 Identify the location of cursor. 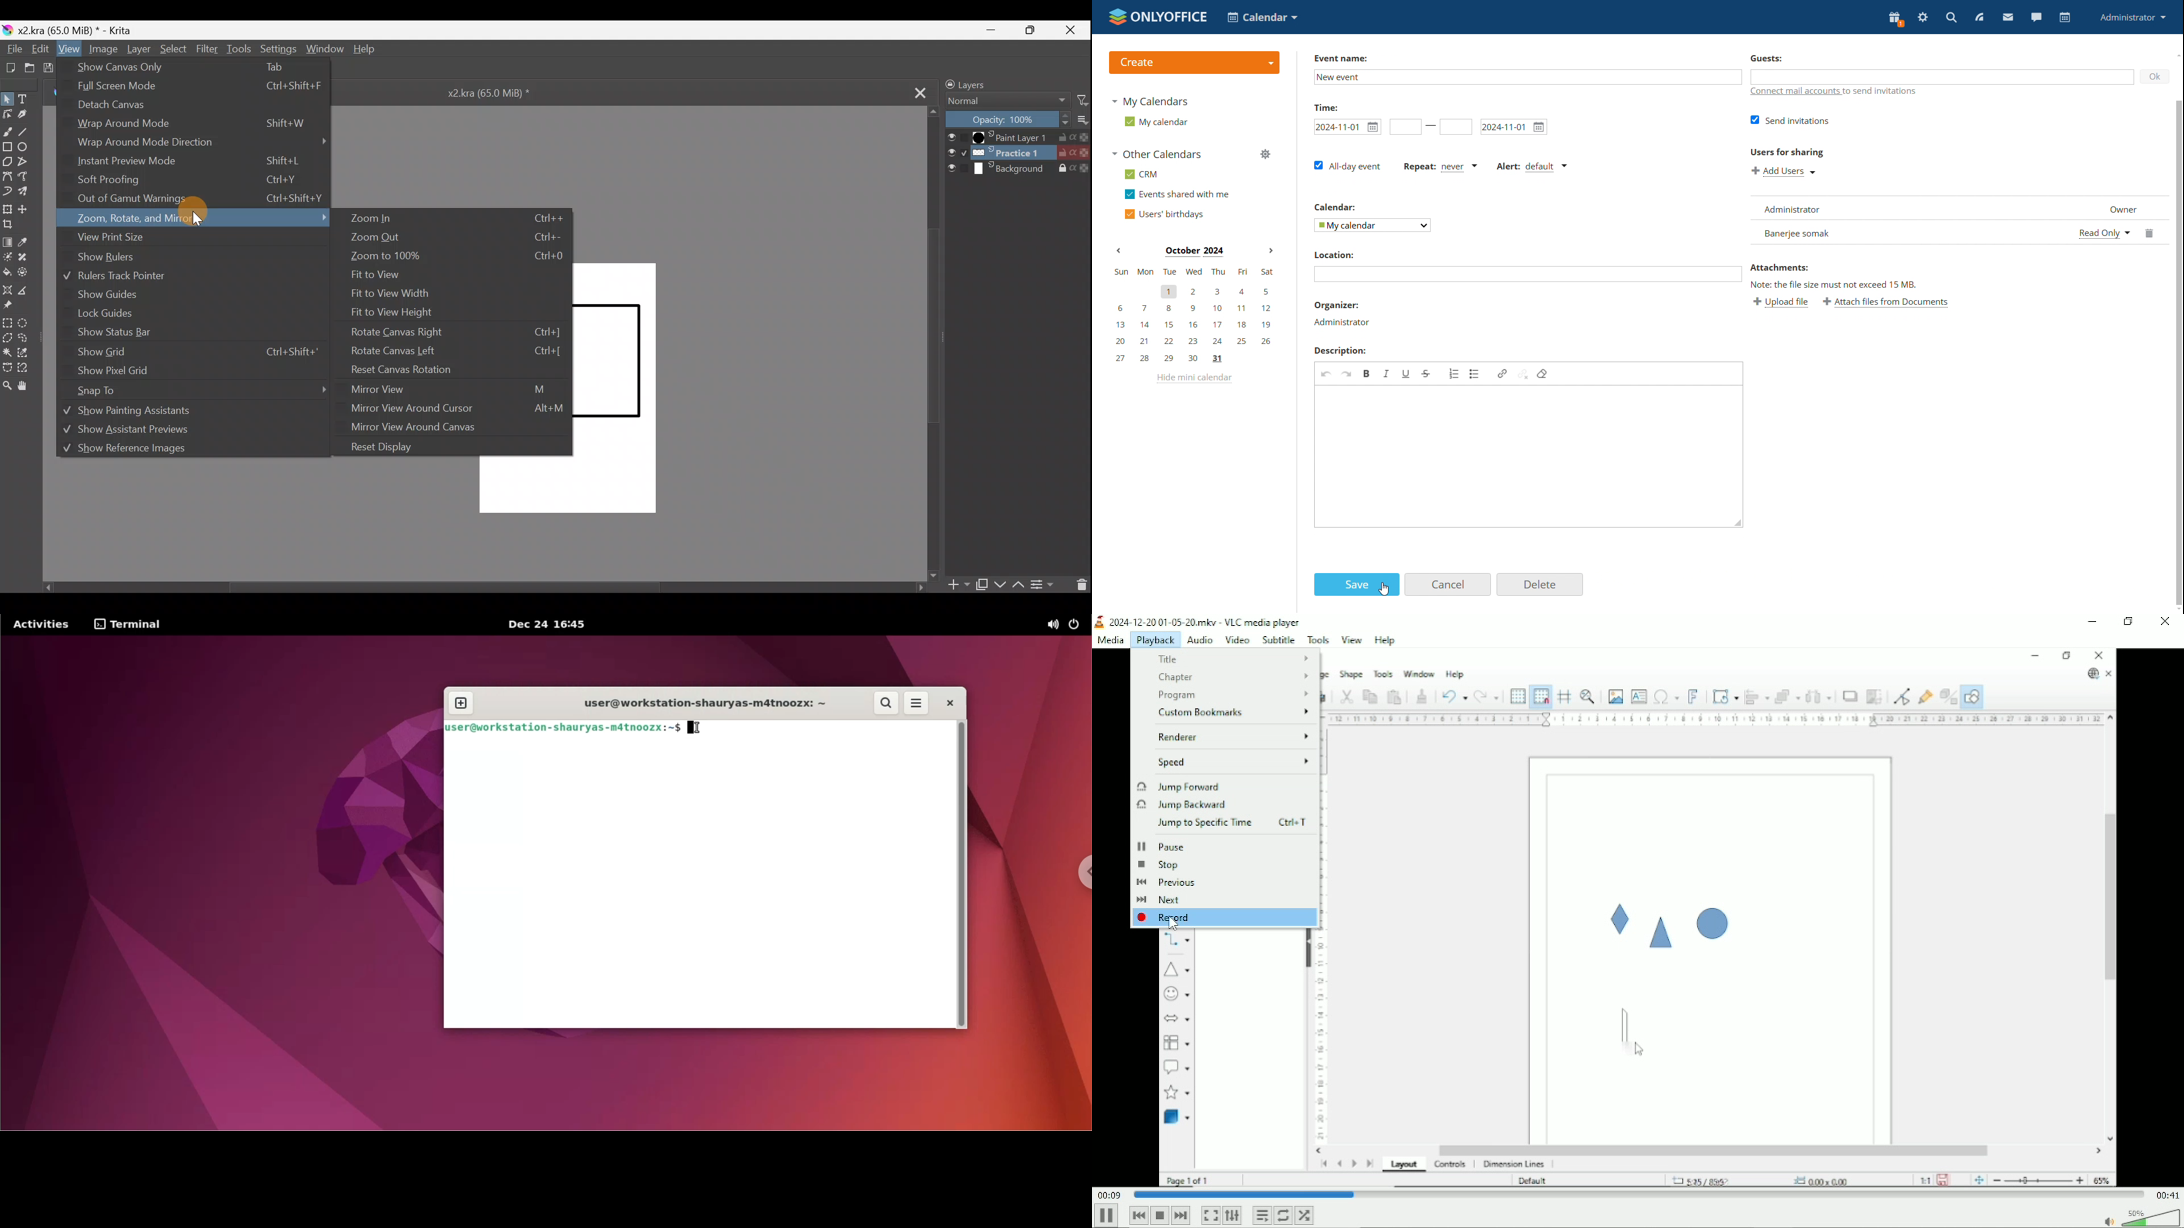
(196, 220).